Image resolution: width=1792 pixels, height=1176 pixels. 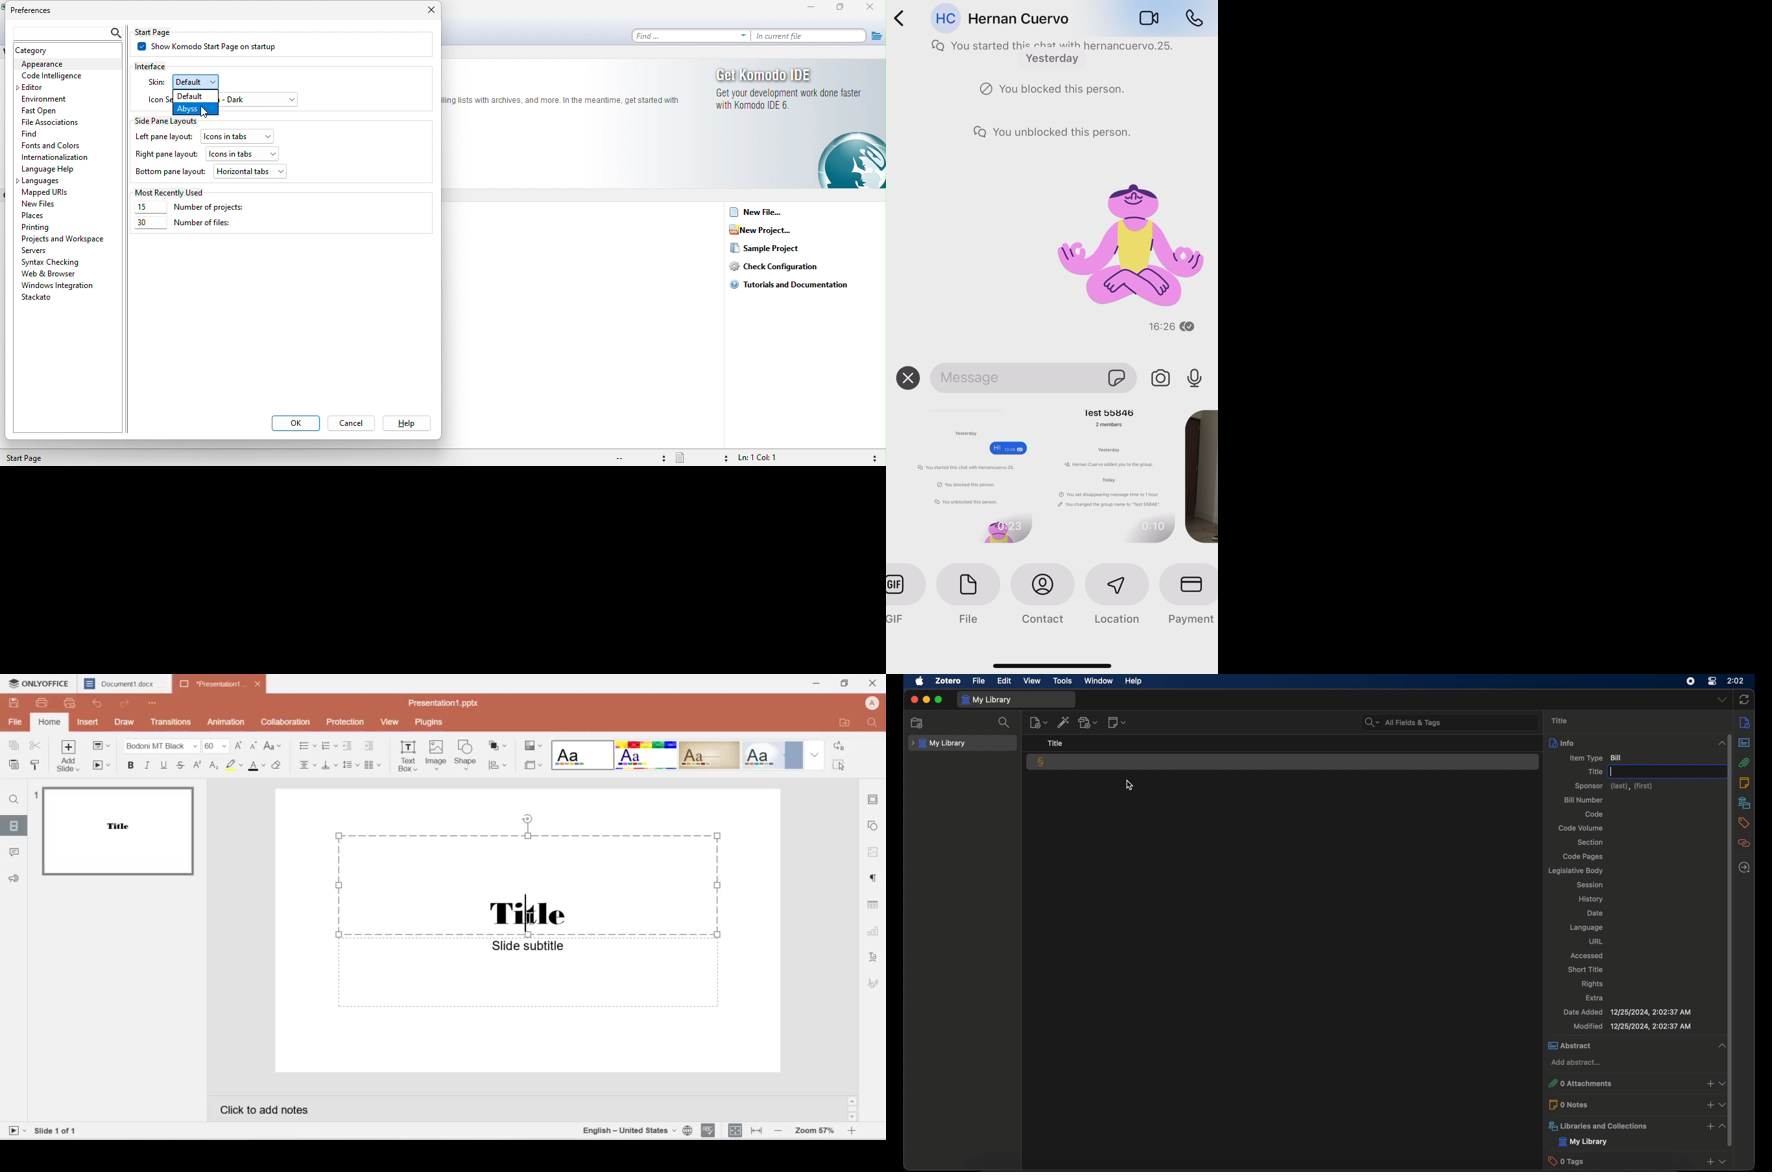 I want to click on zotero, so click(x=947, y=681).